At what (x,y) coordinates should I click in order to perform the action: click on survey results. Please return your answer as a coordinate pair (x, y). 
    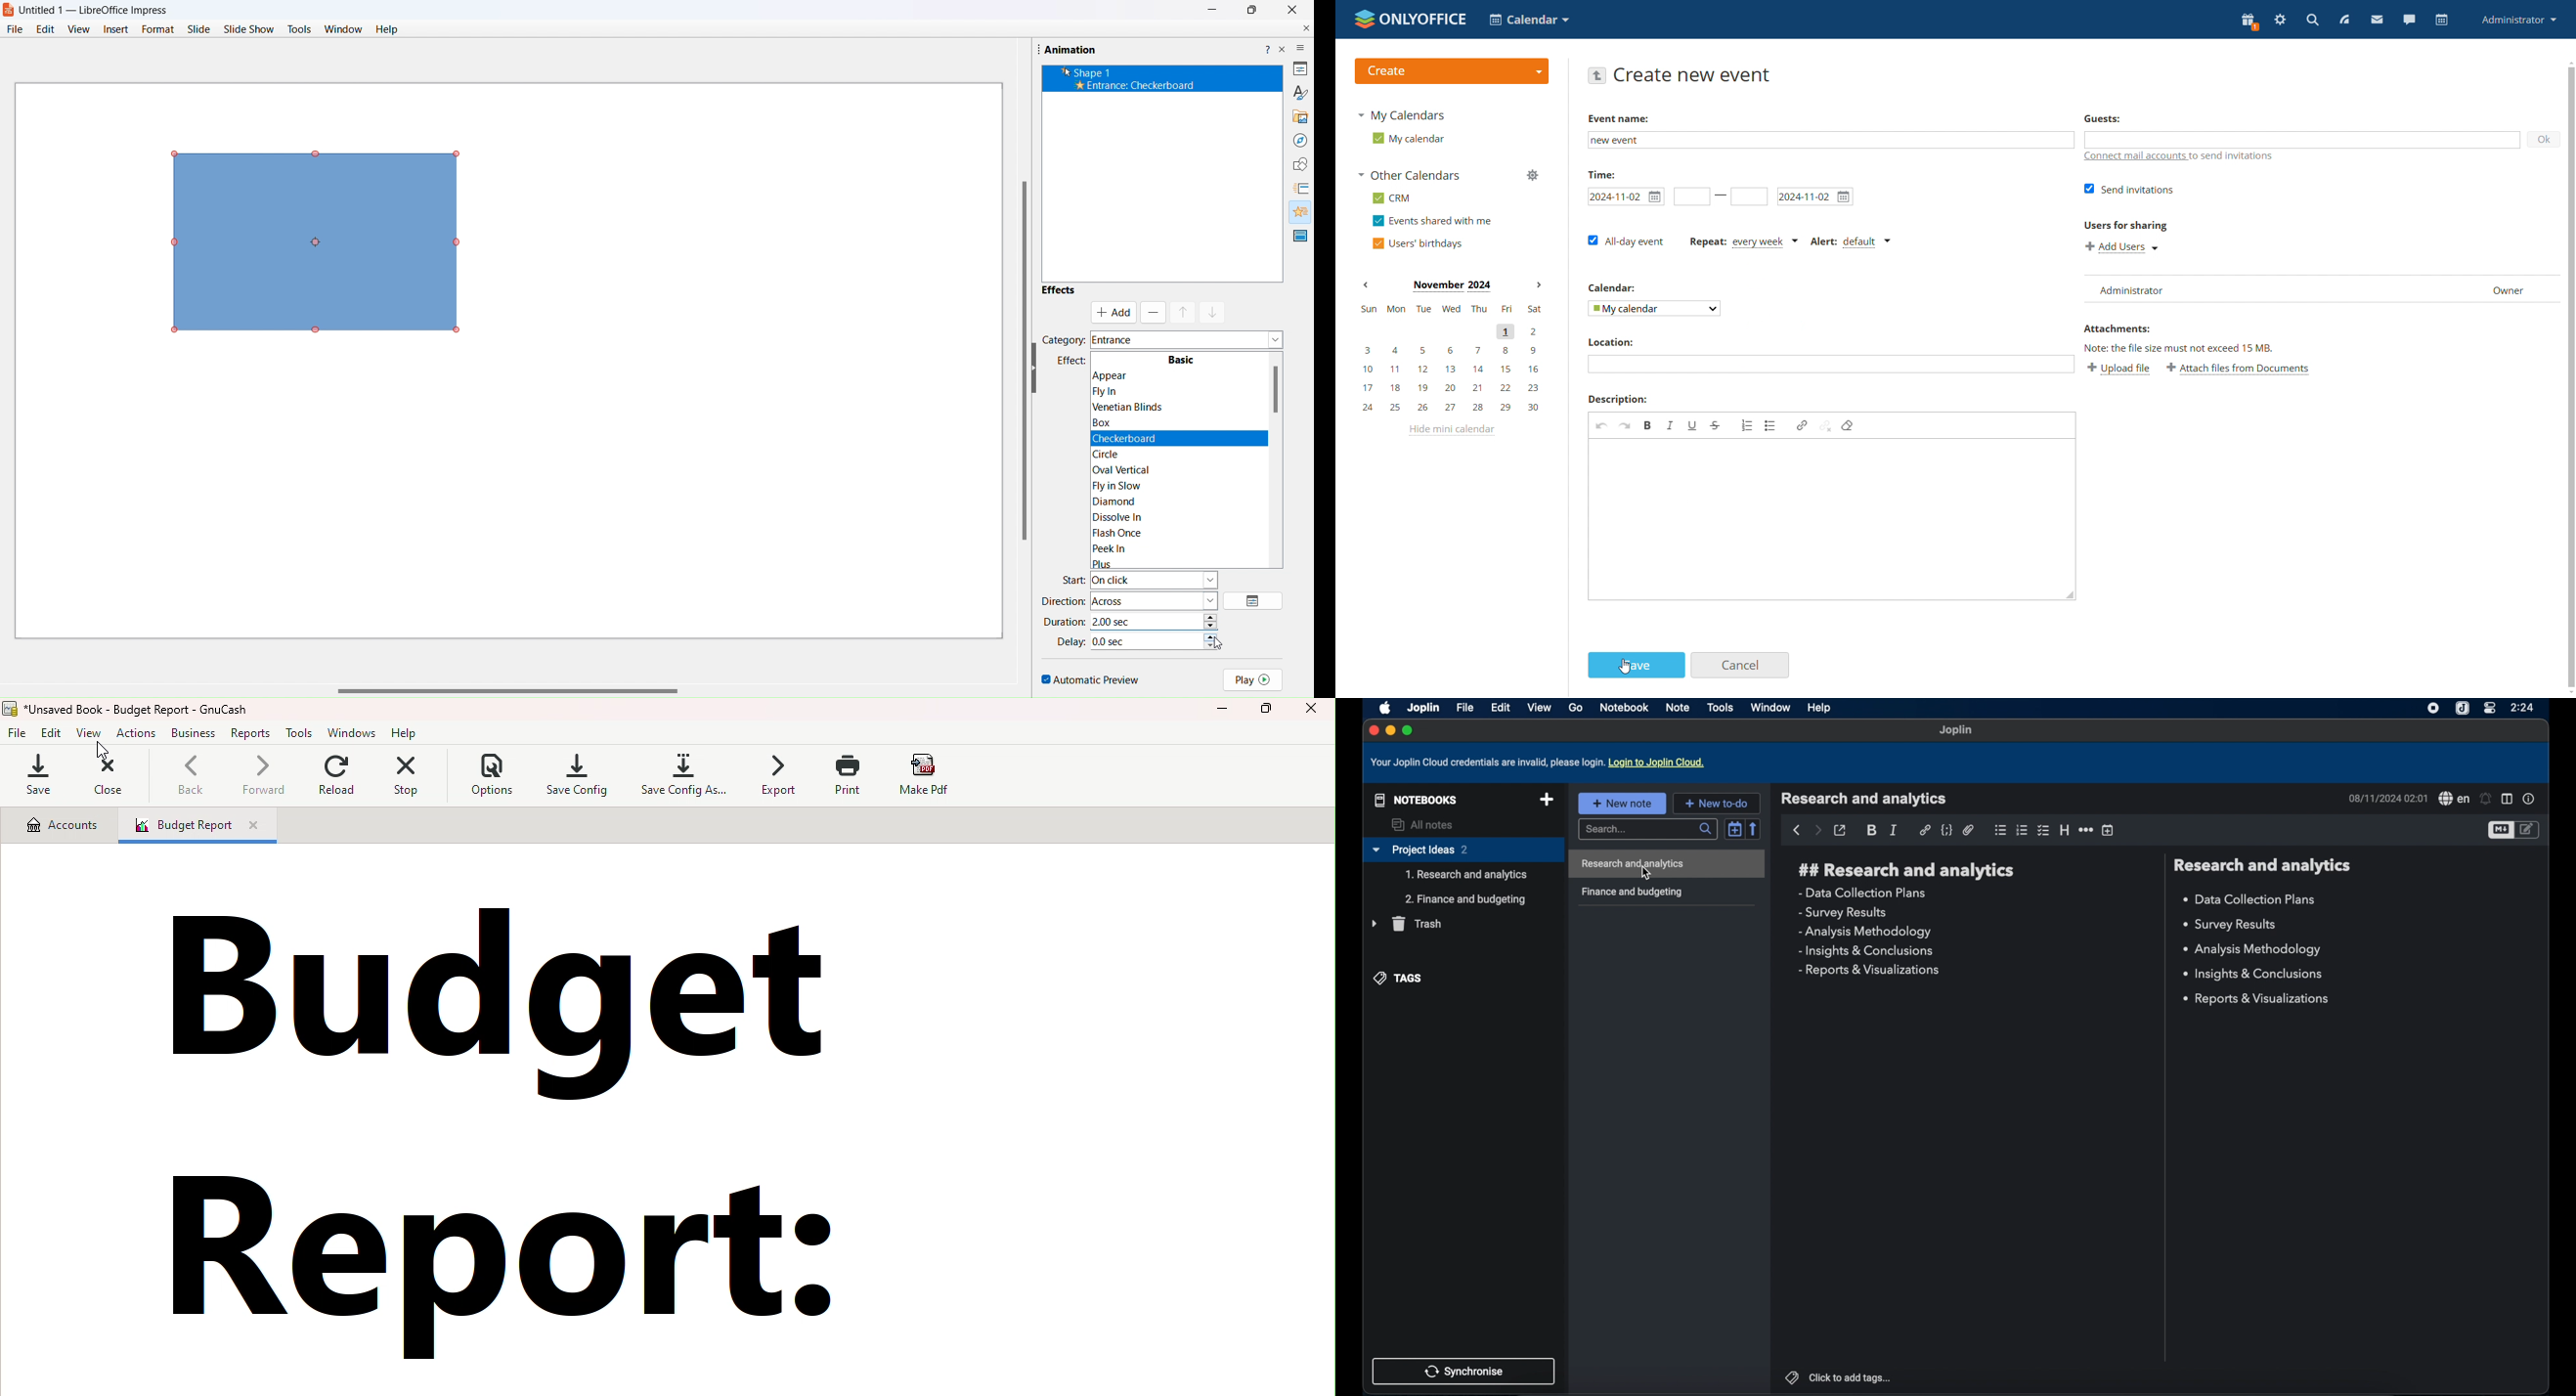
    Looking at the image, I should click on (2235, 925).